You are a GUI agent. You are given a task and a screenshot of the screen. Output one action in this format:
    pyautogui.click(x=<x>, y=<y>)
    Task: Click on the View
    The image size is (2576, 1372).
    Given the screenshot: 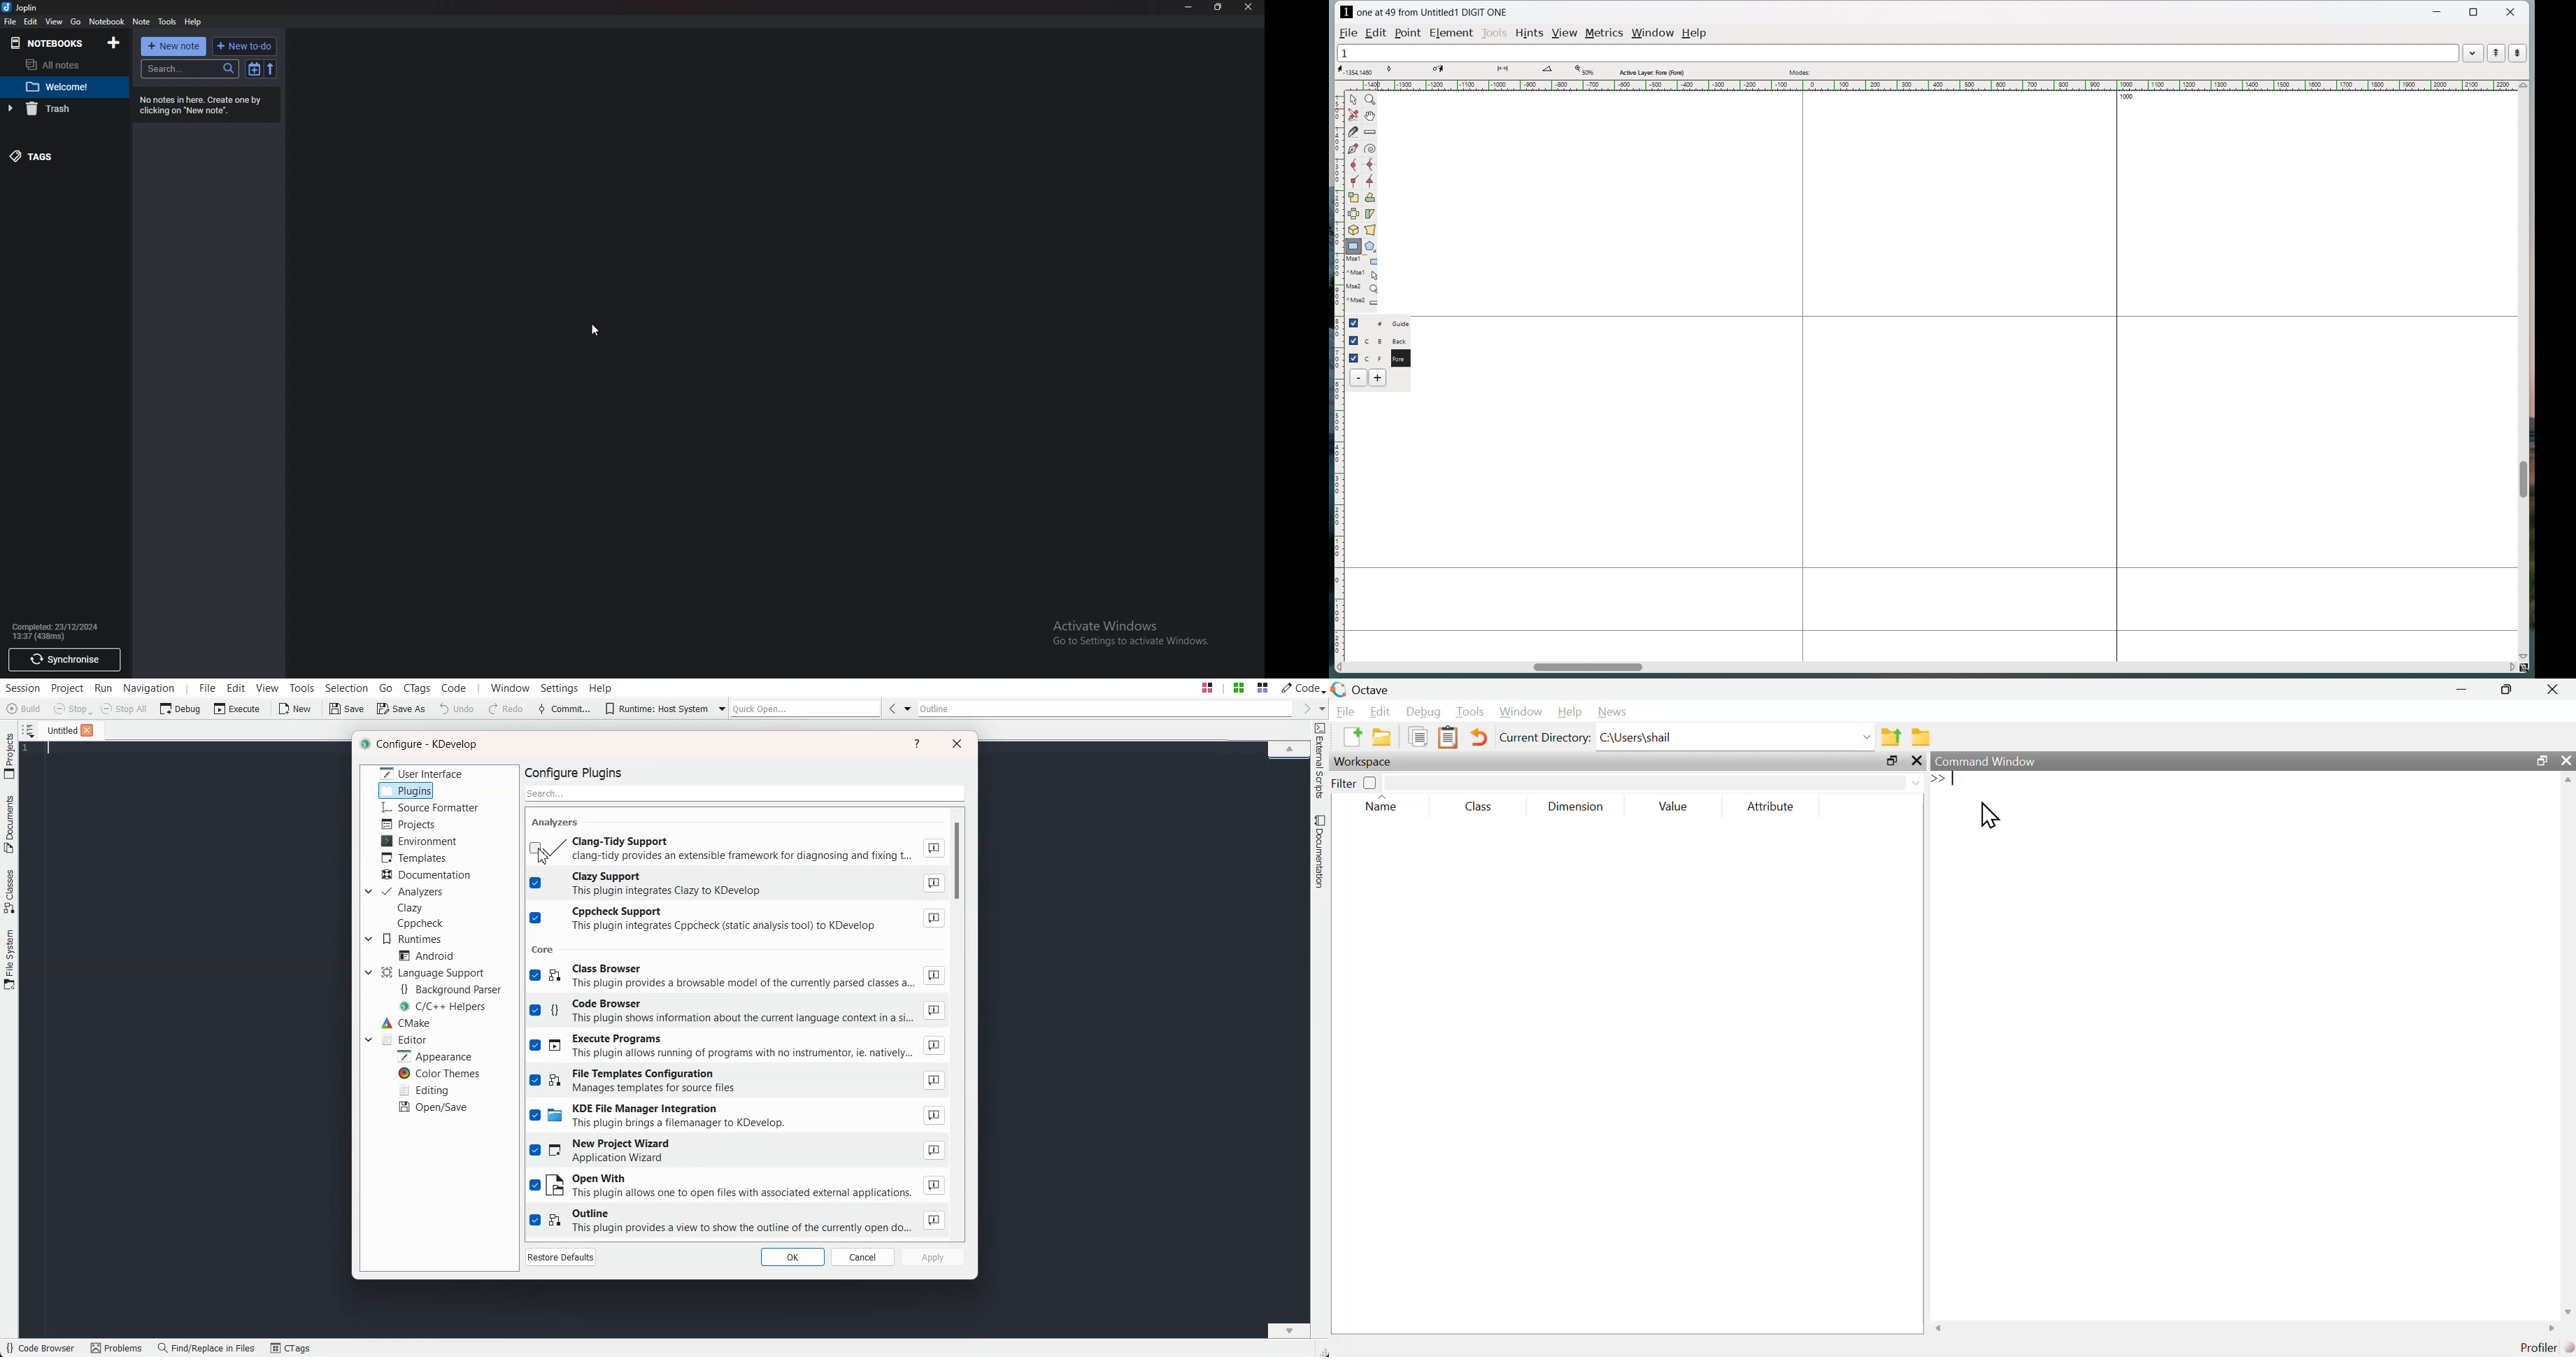 What is the action you would take?
    pyautogui.click(x=55, y=21)
    